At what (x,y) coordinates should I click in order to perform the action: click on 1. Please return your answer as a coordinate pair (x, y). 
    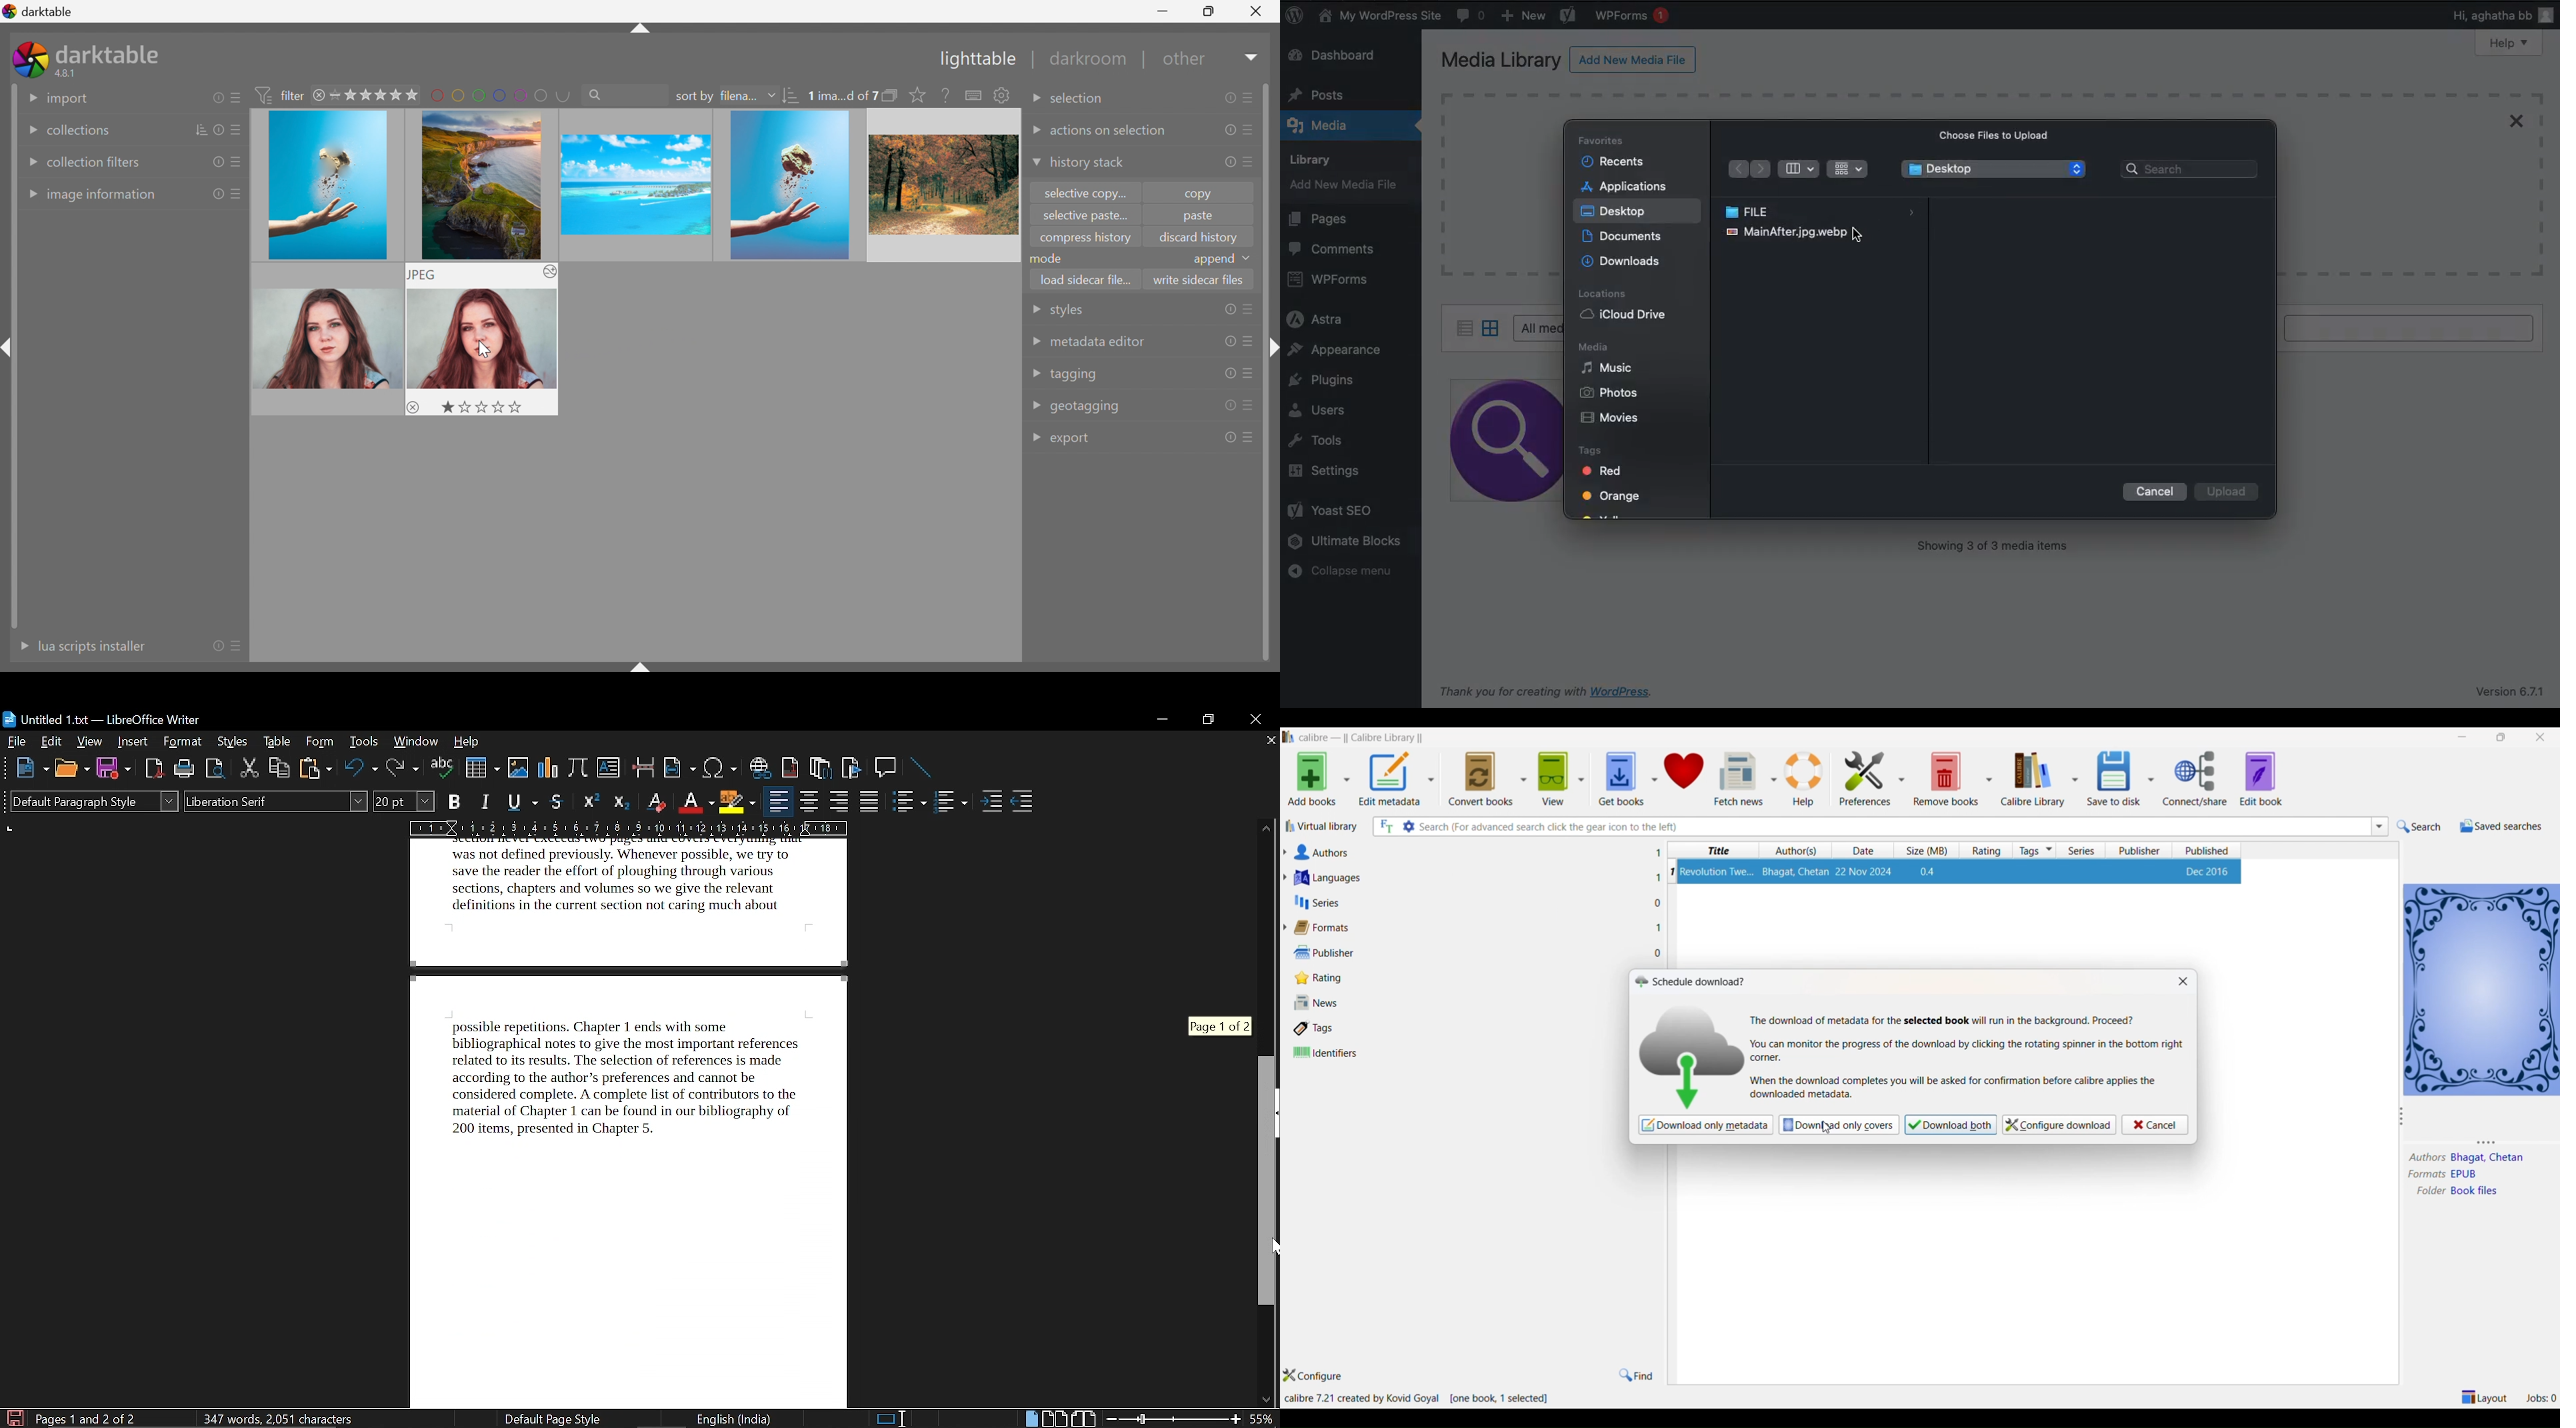
    Looking at the image, I should click on (1671, 871).